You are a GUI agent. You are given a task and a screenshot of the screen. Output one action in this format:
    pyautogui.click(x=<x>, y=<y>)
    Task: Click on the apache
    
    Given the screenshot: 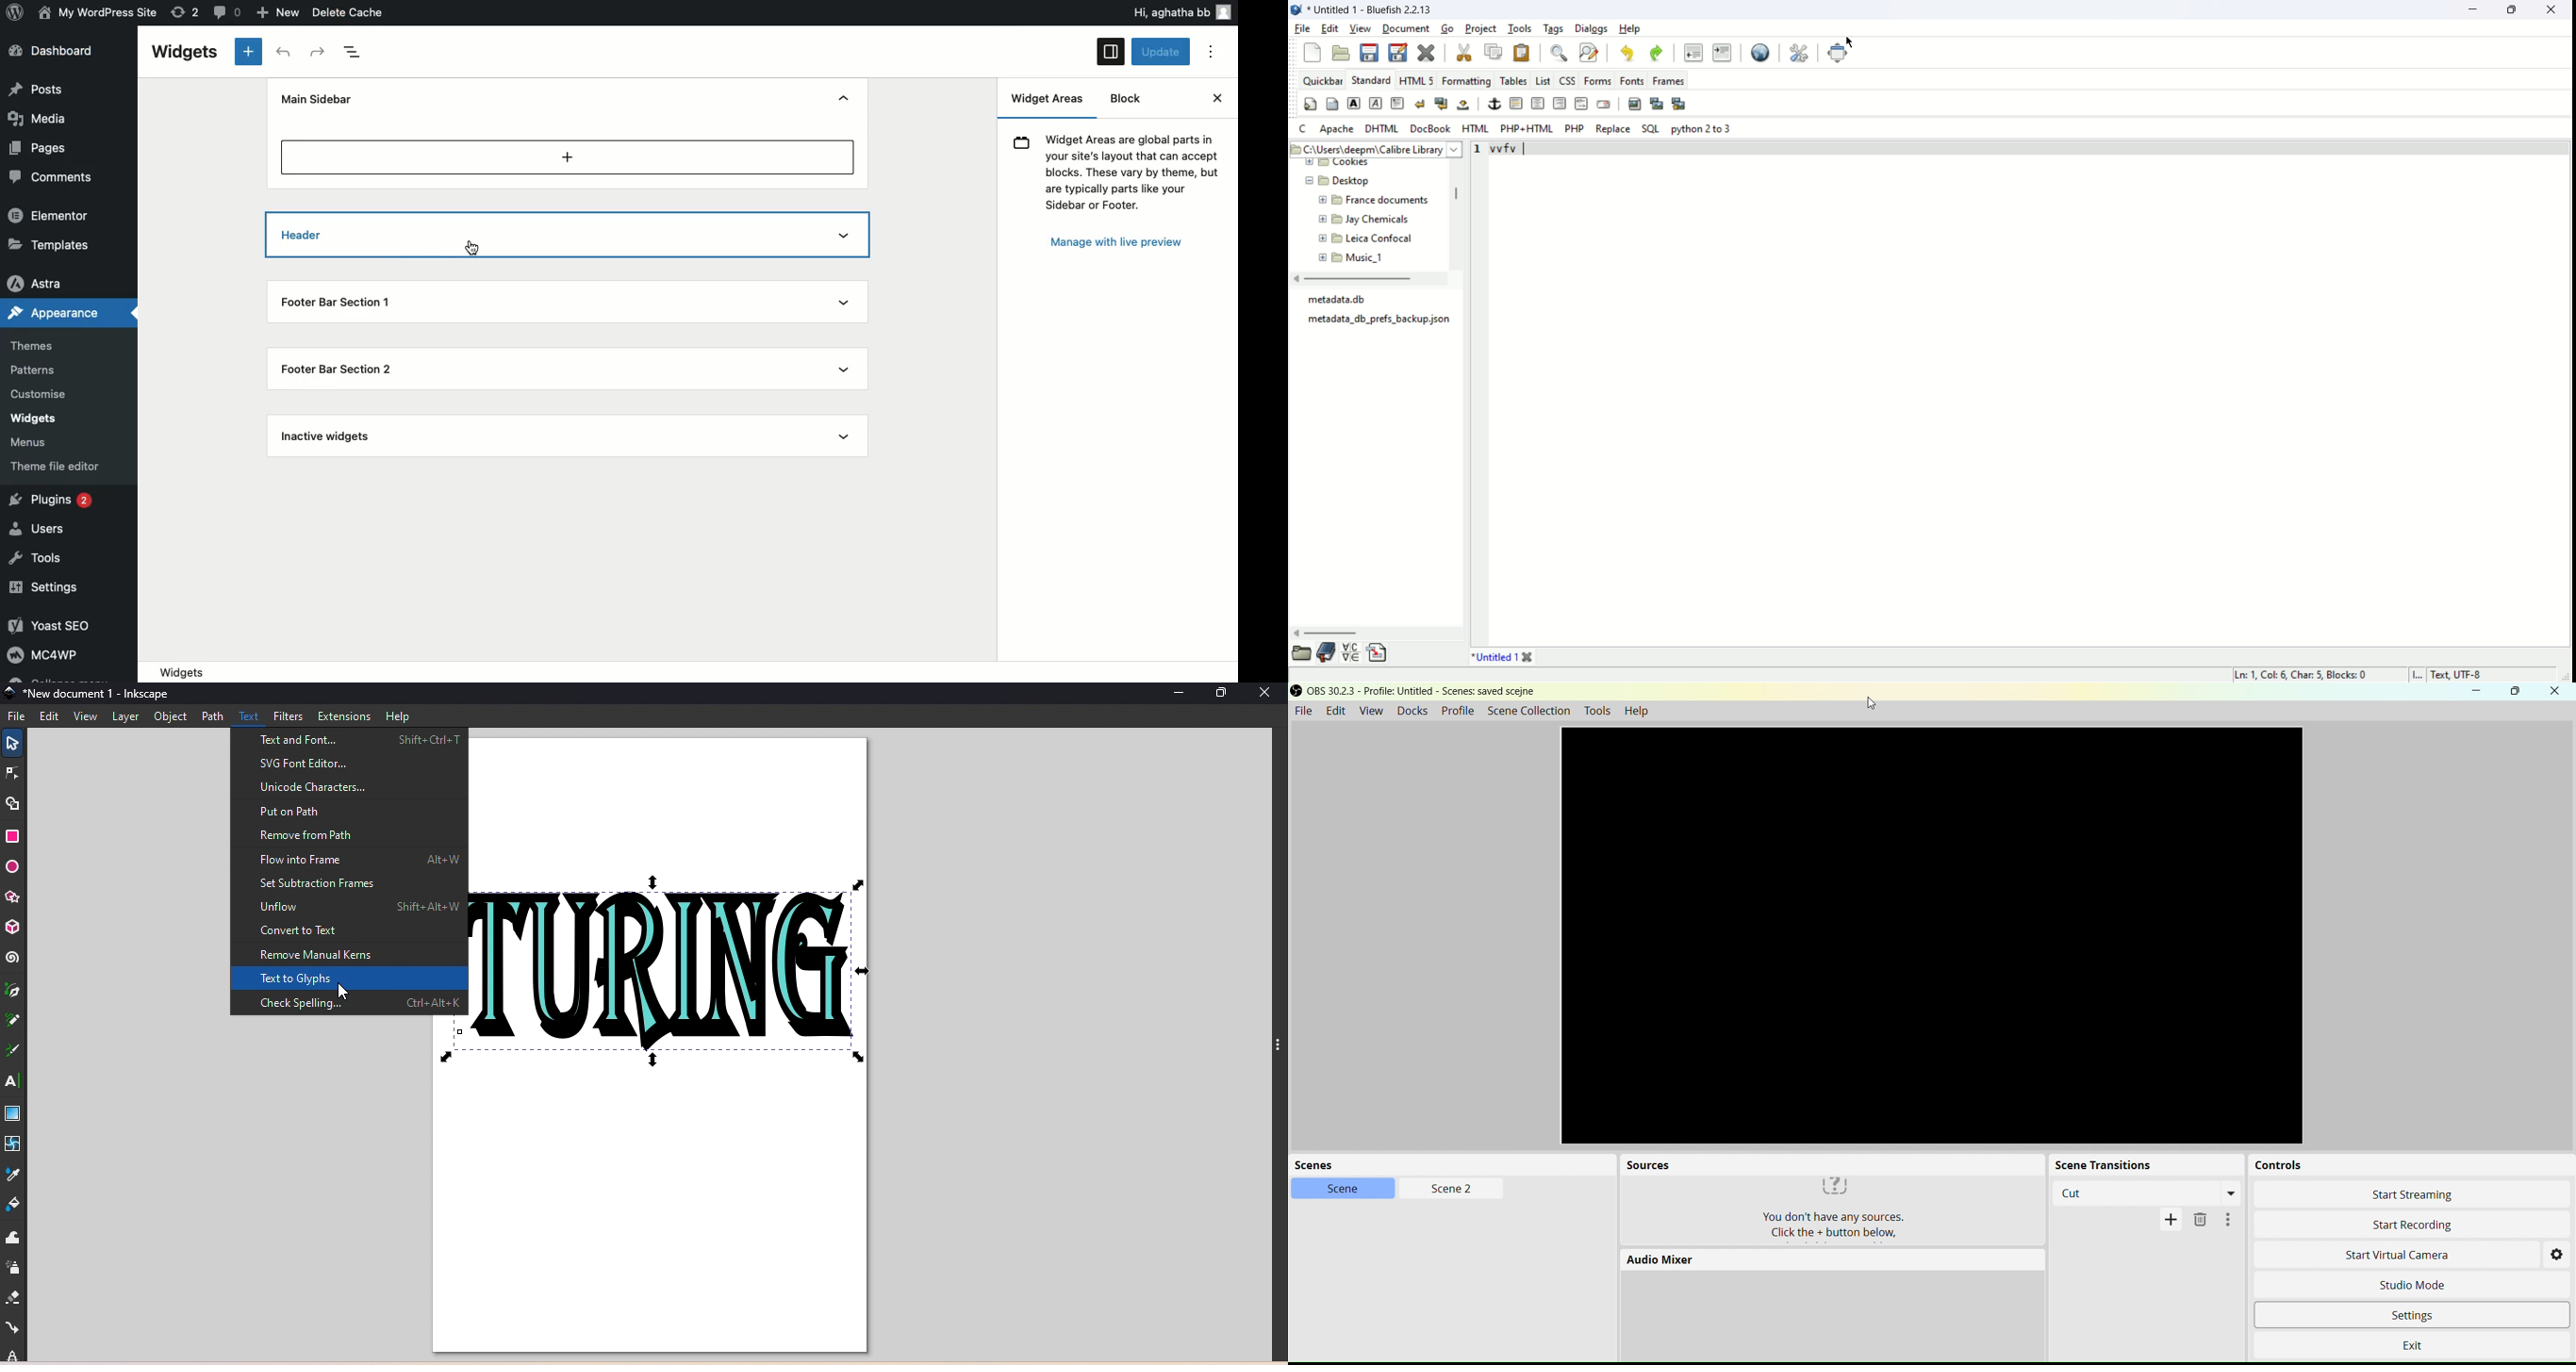 What is the action you would take?
    pyautogui.click(x=1338, y=130)
    